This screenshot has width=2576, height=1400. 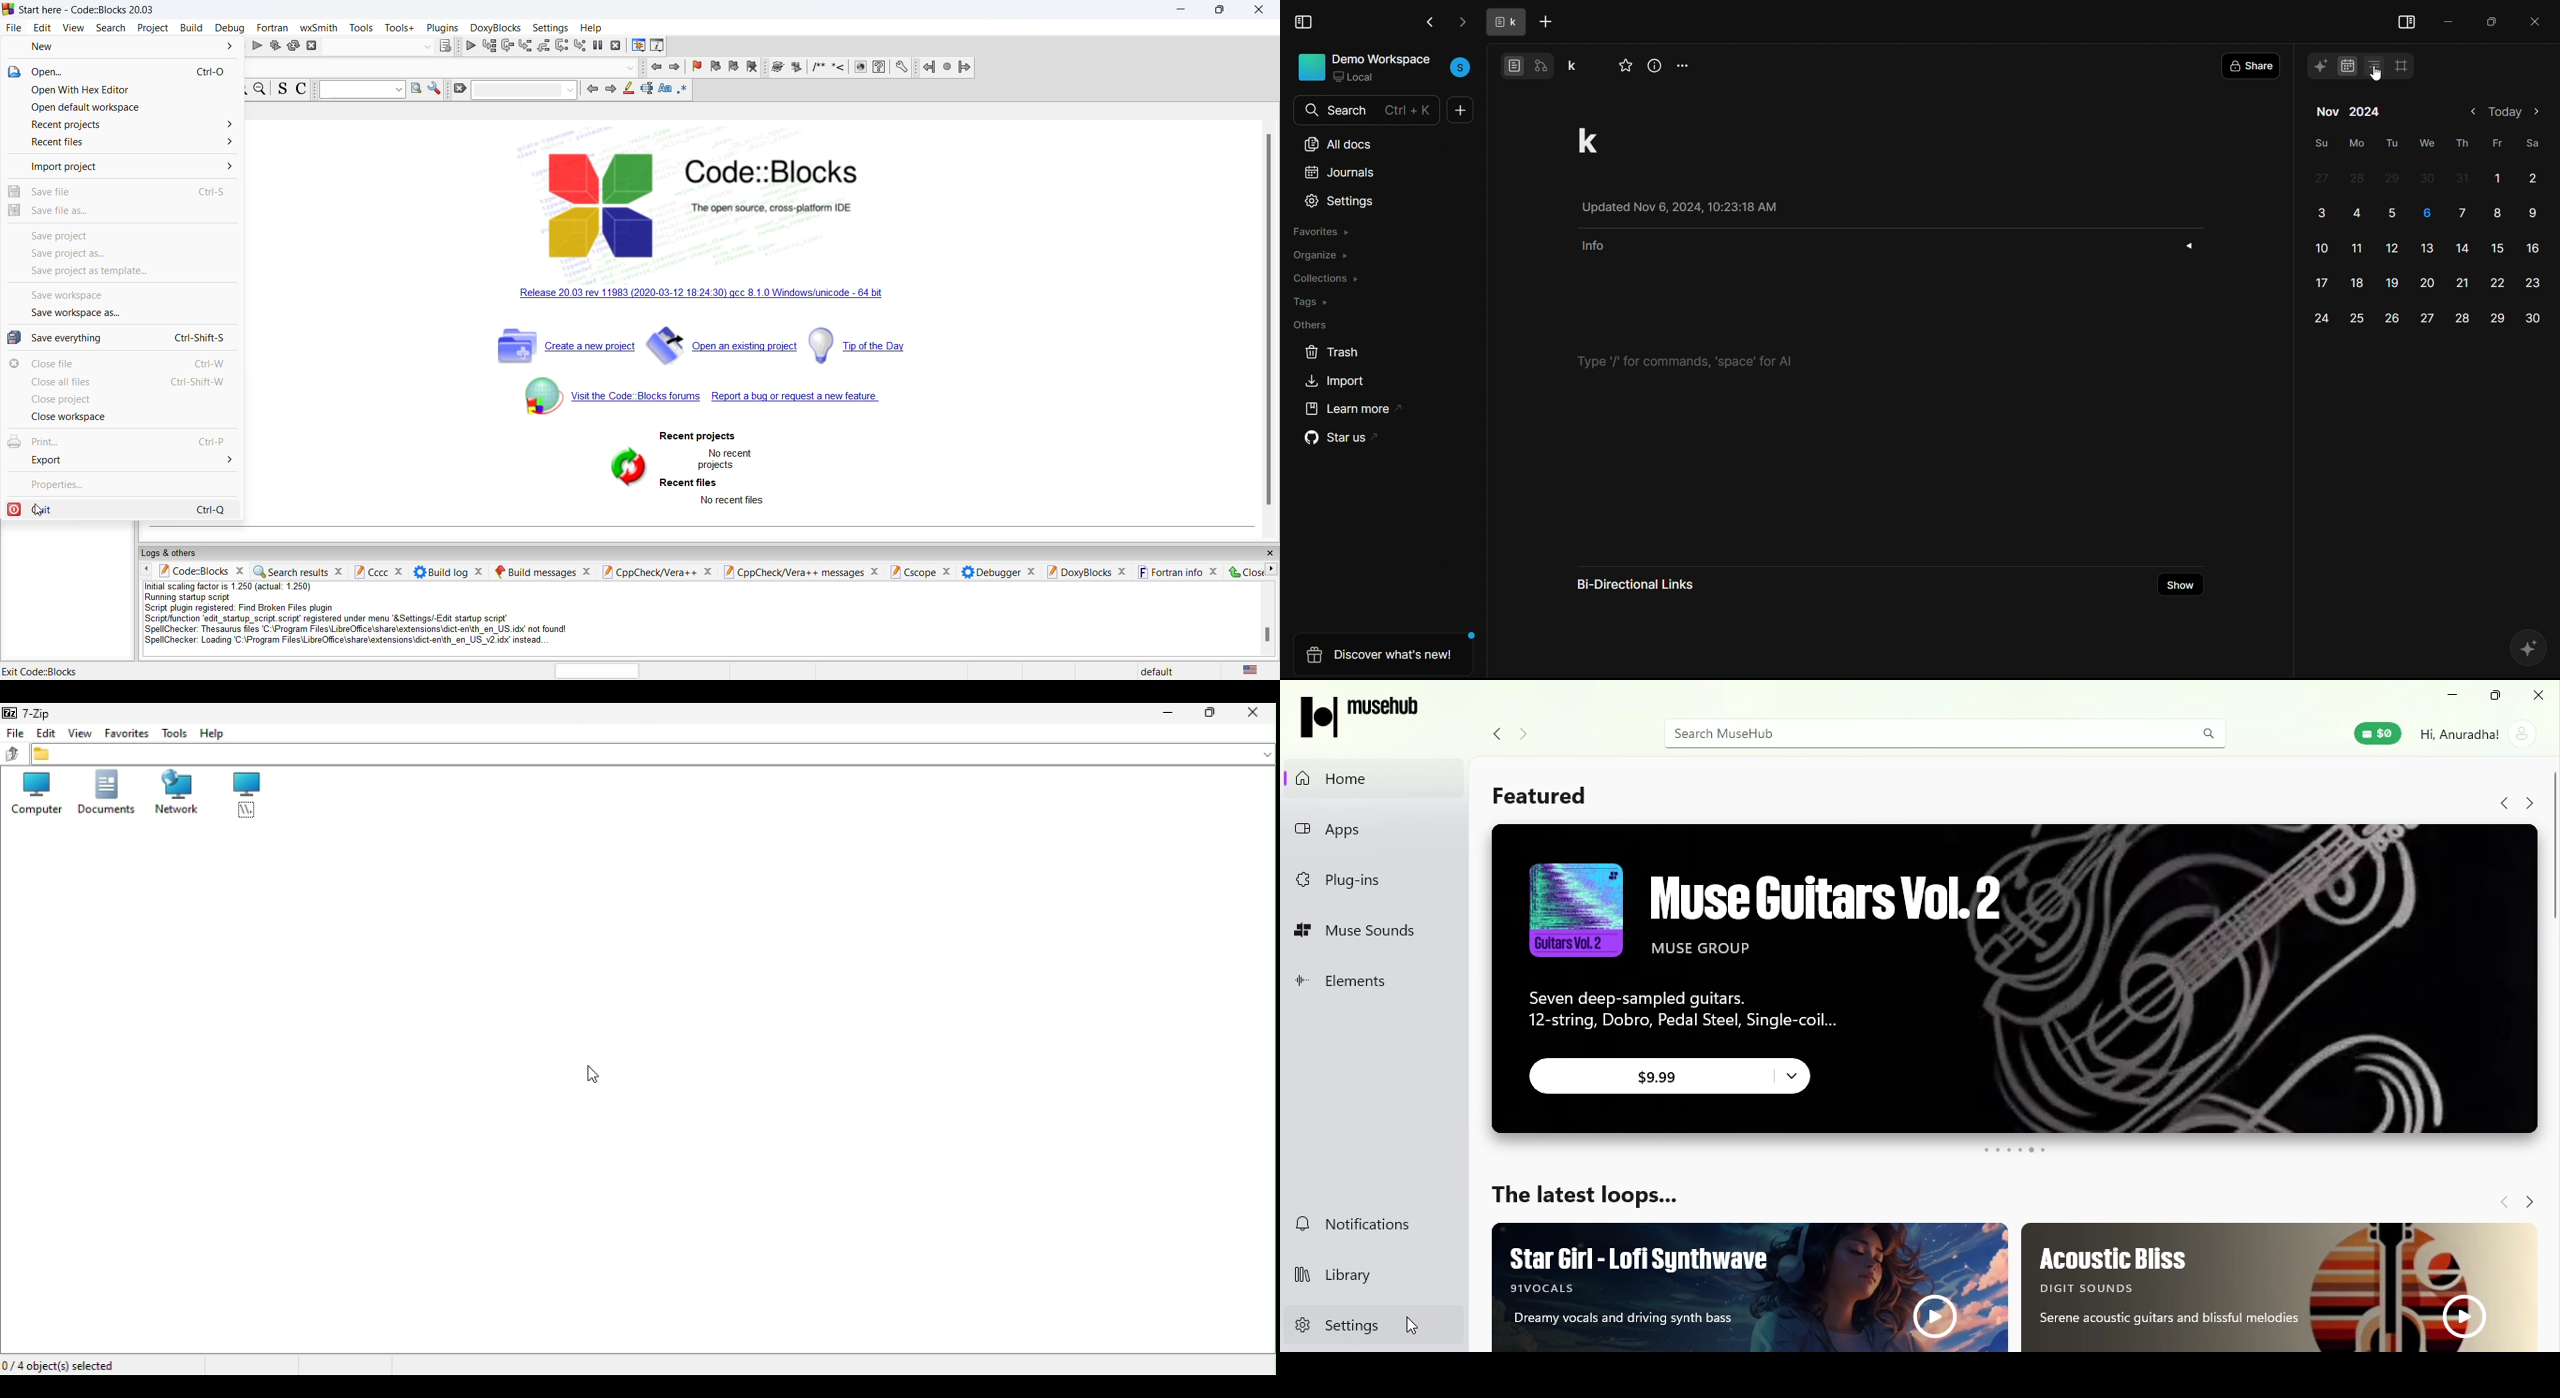 What do you see at coordinates (319, 27) in the screenshot?
I see `wxSmith` at bounding box center [319, 27].